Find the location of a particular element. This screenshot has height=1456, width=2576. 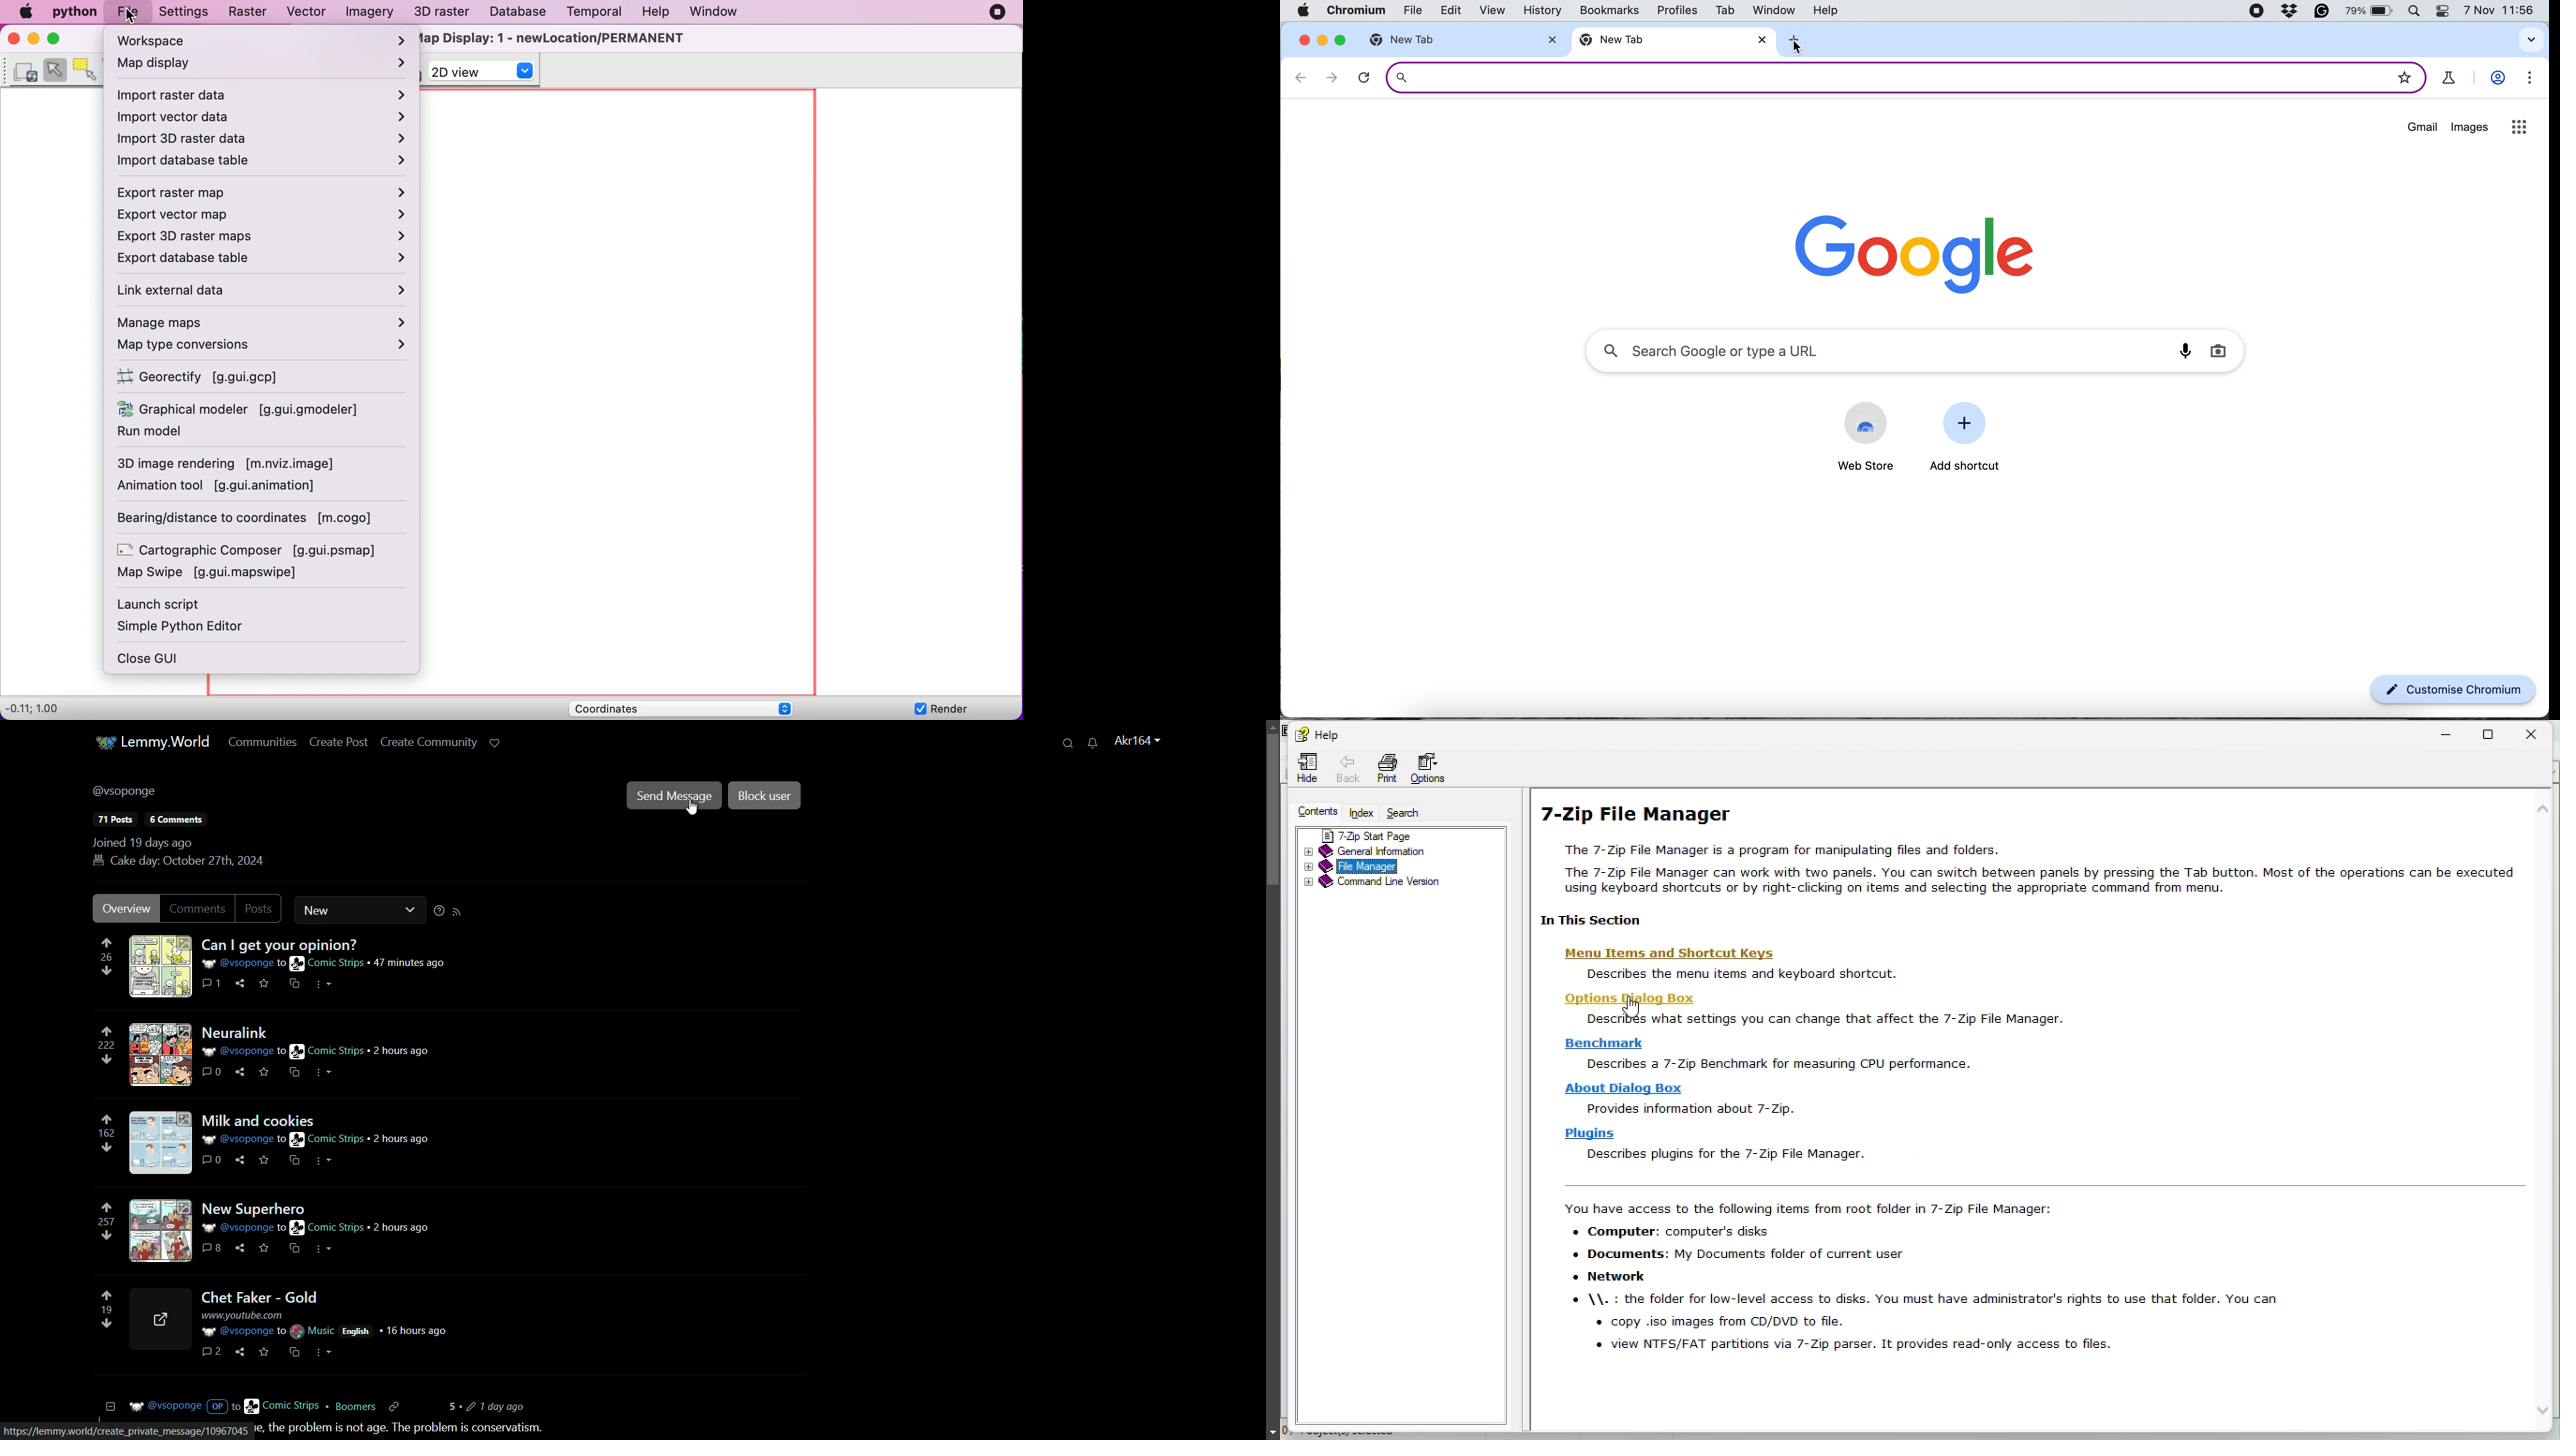

cs is located at coordinates (294, 1160).